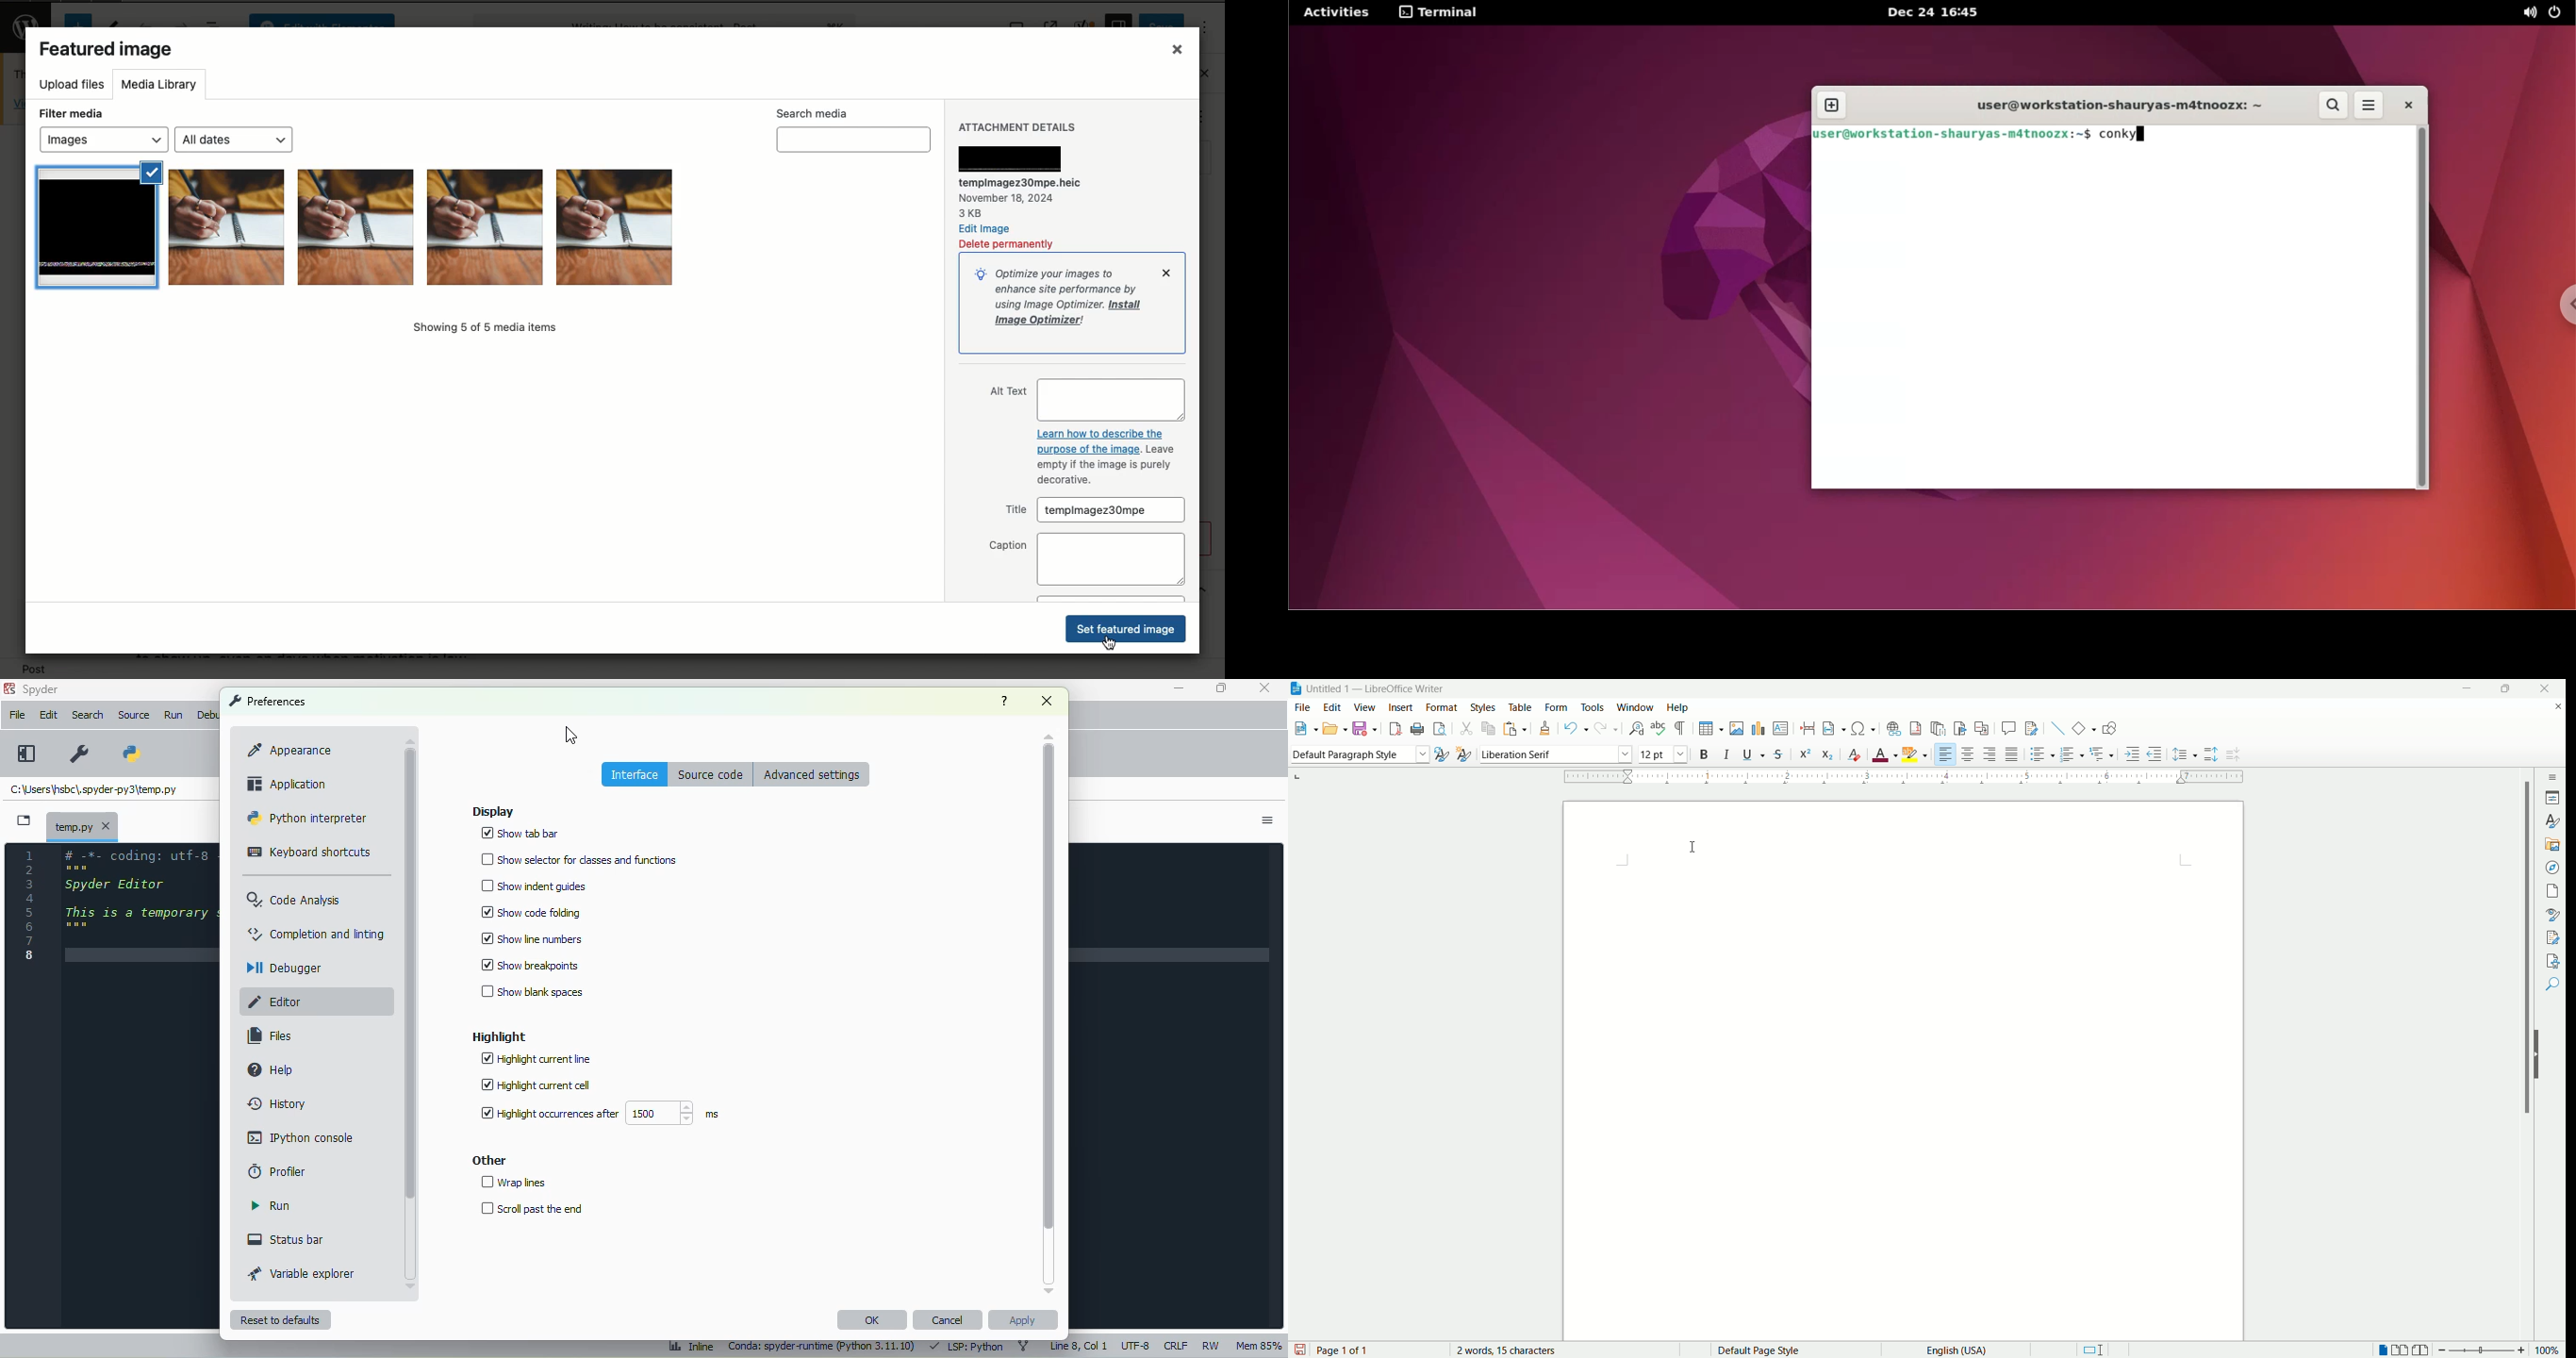  I want to click on outline, so click(2101, 754).